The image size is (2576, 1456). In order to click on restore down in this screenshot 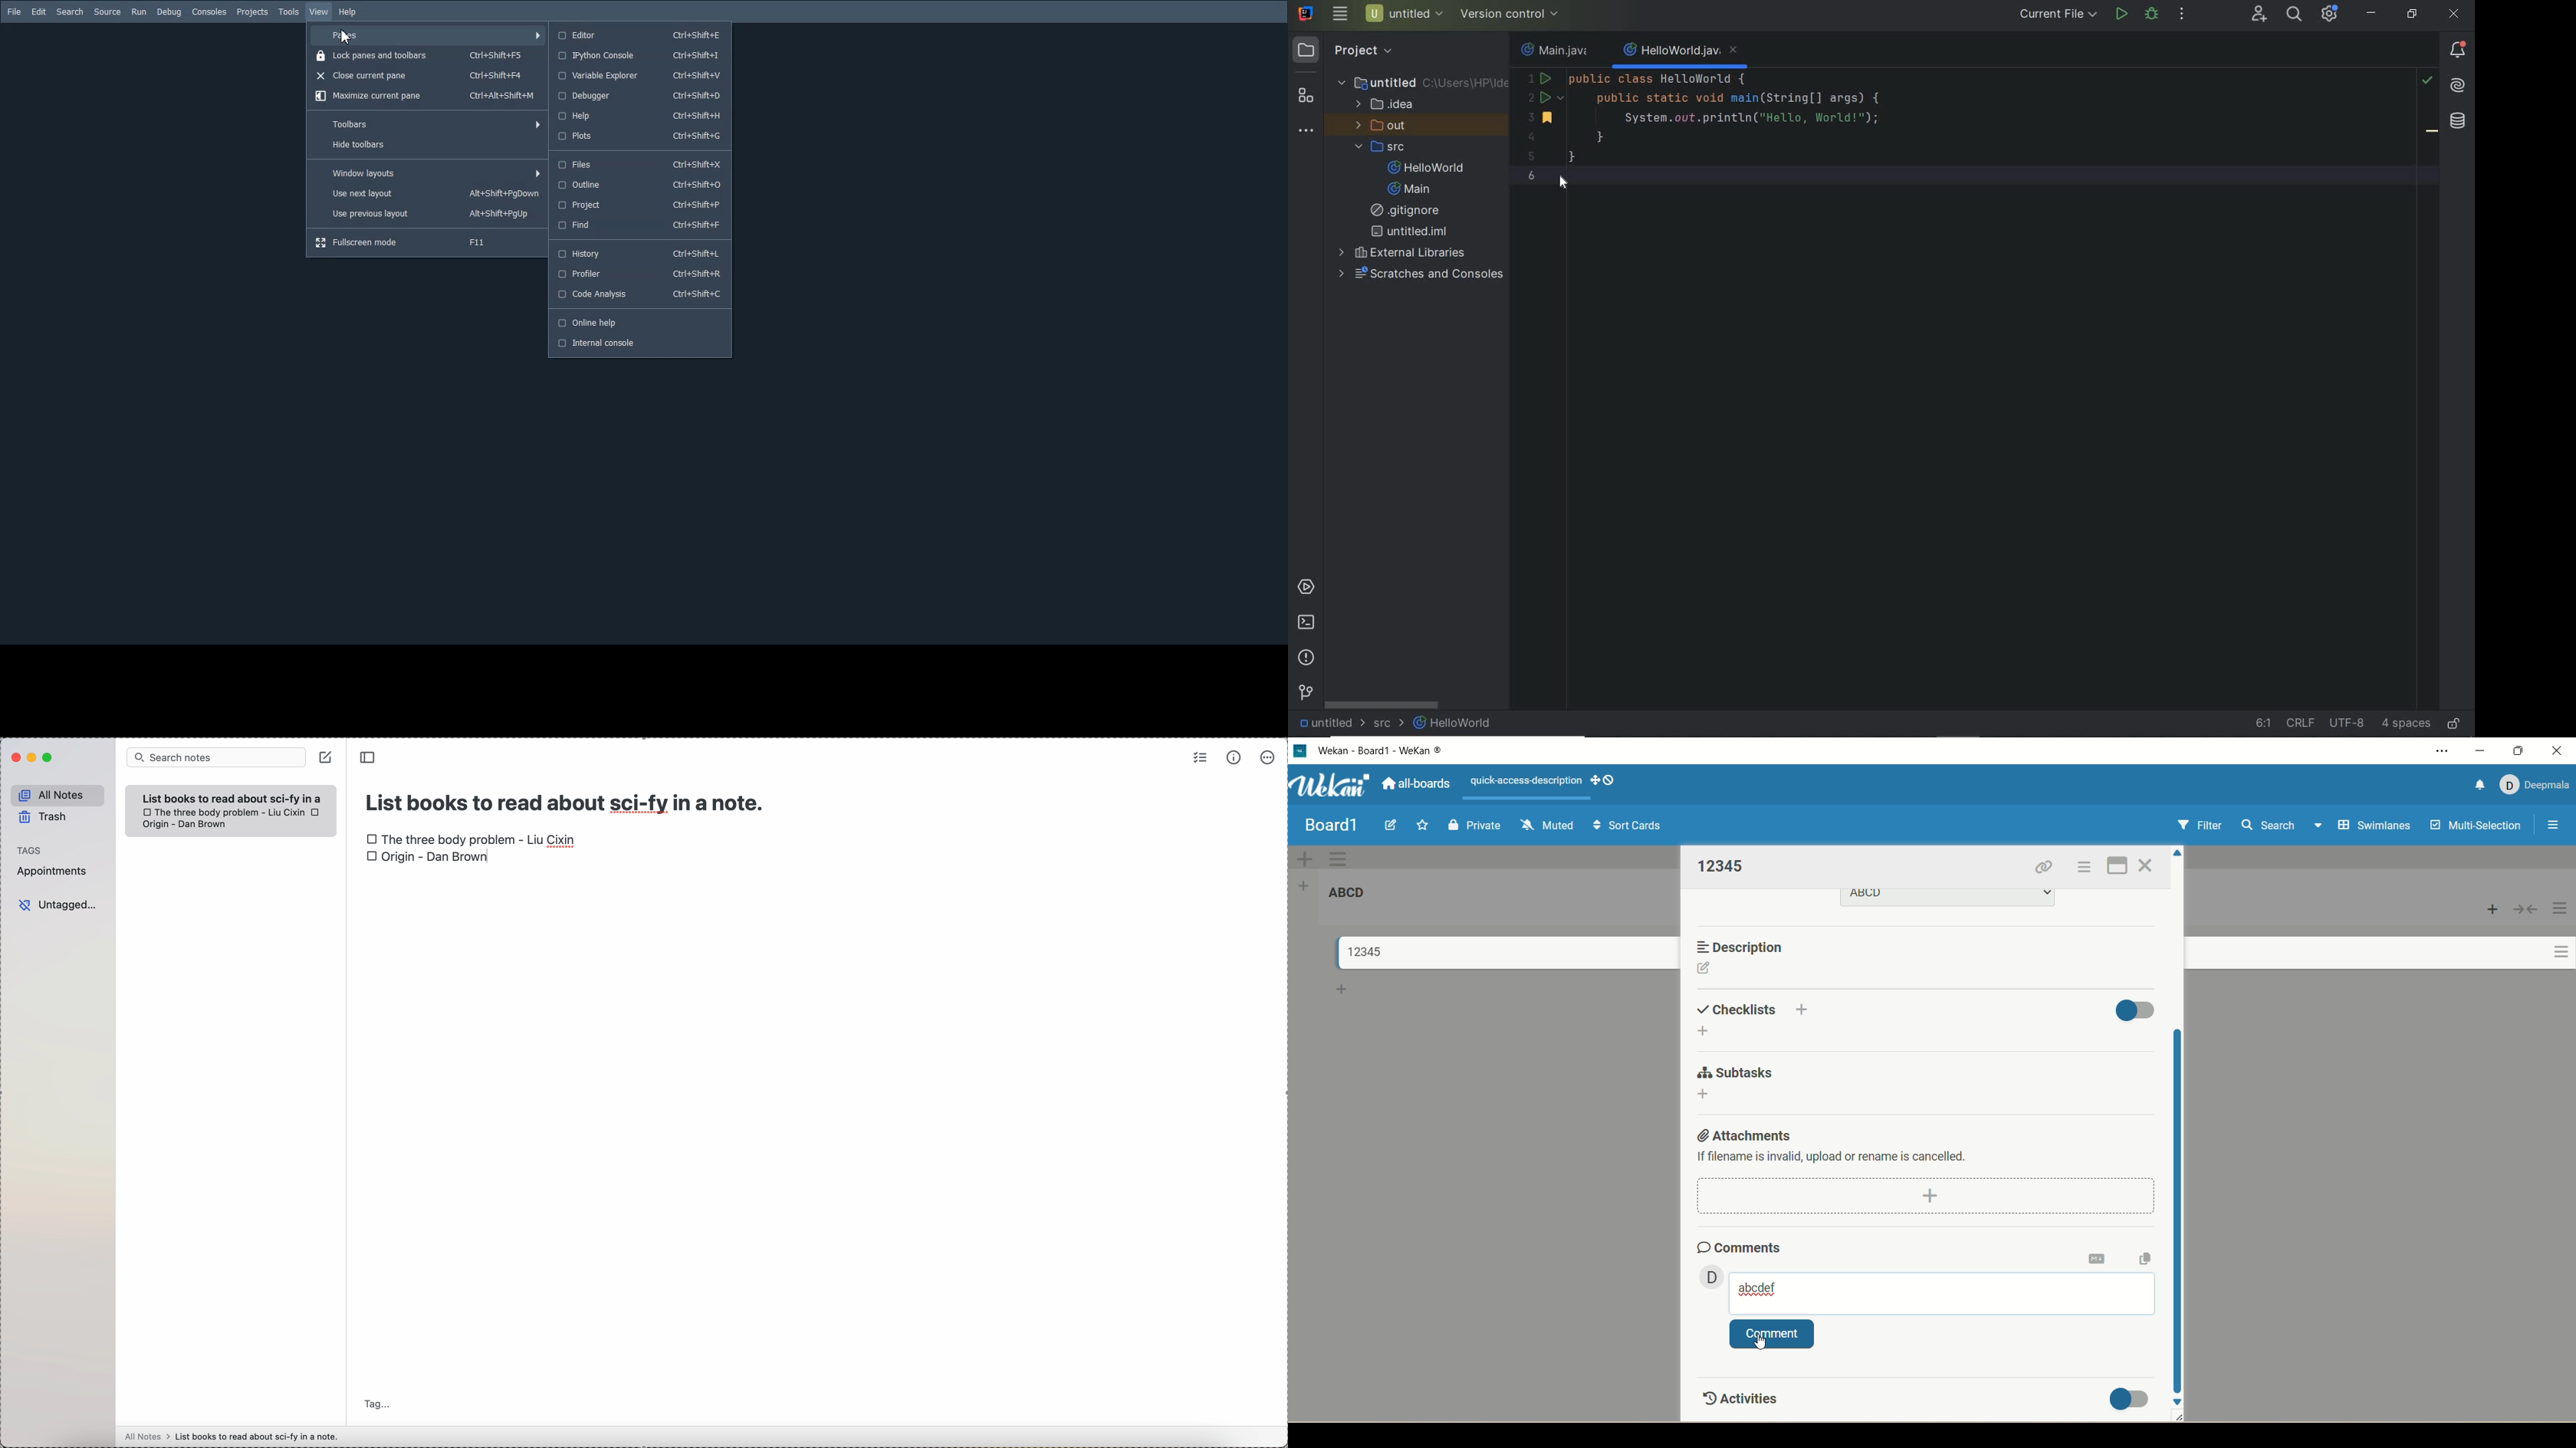, I will do `click(2412, 16)`.